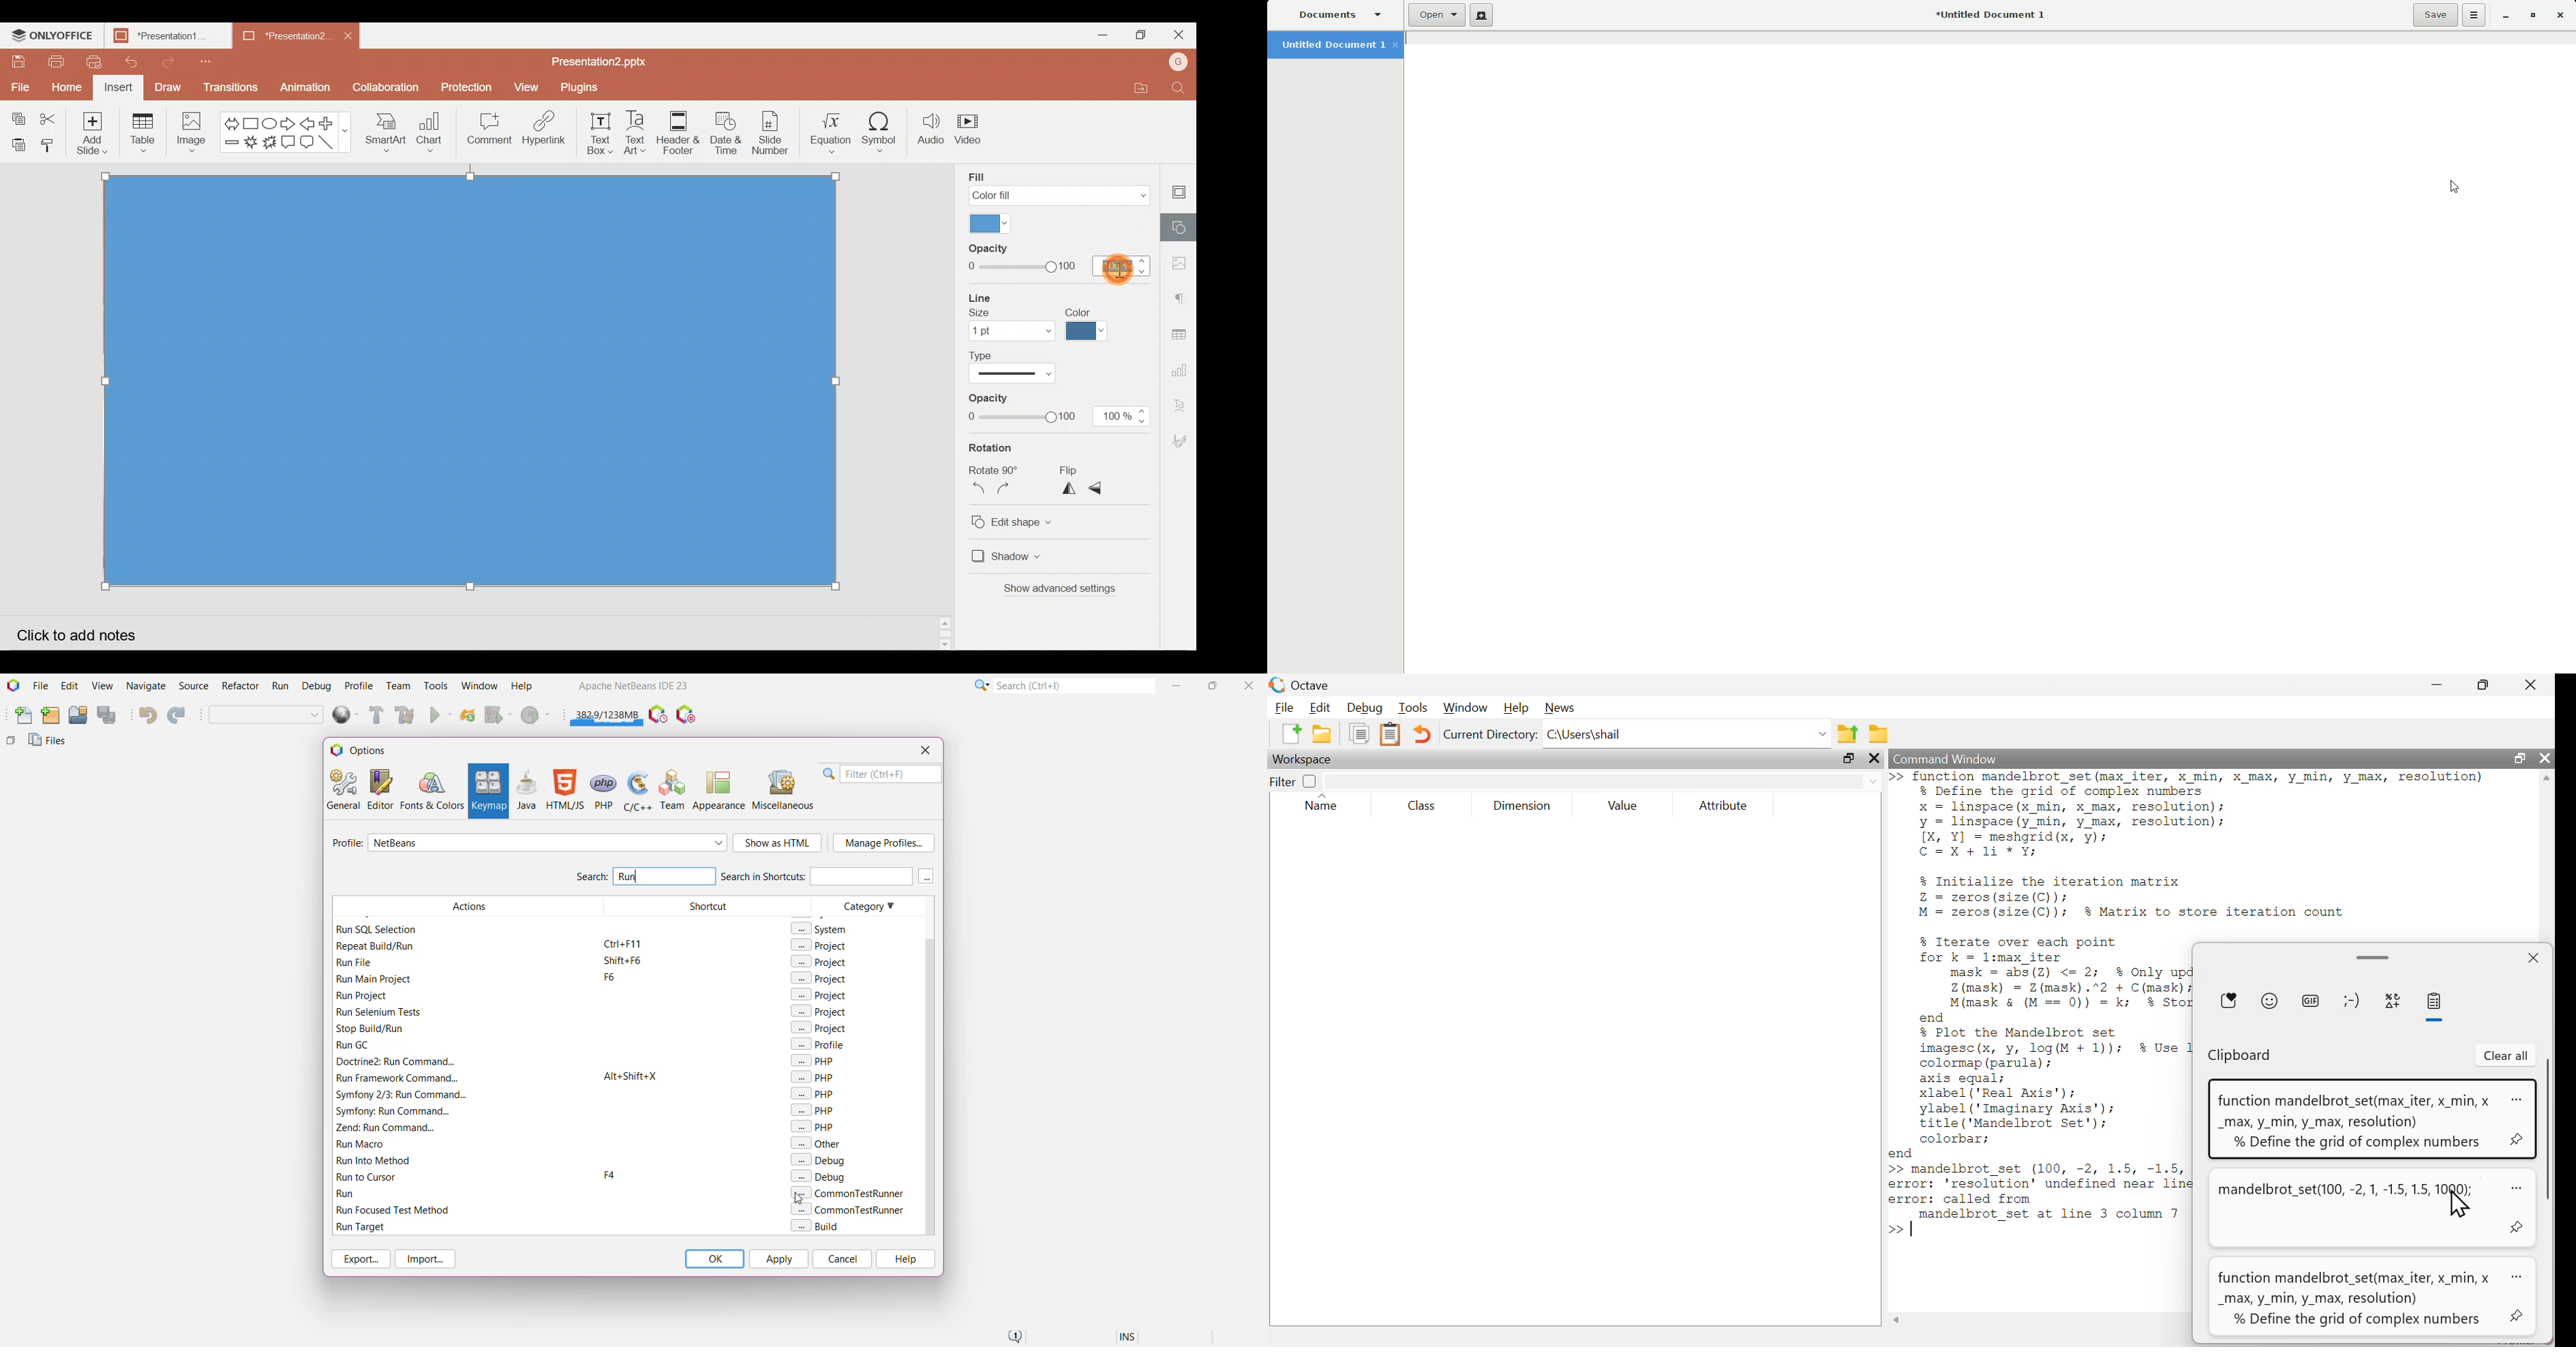 The height and width of the screenshot is (1372, 2576). I want to click on Hyperlink, so click(540, 130).